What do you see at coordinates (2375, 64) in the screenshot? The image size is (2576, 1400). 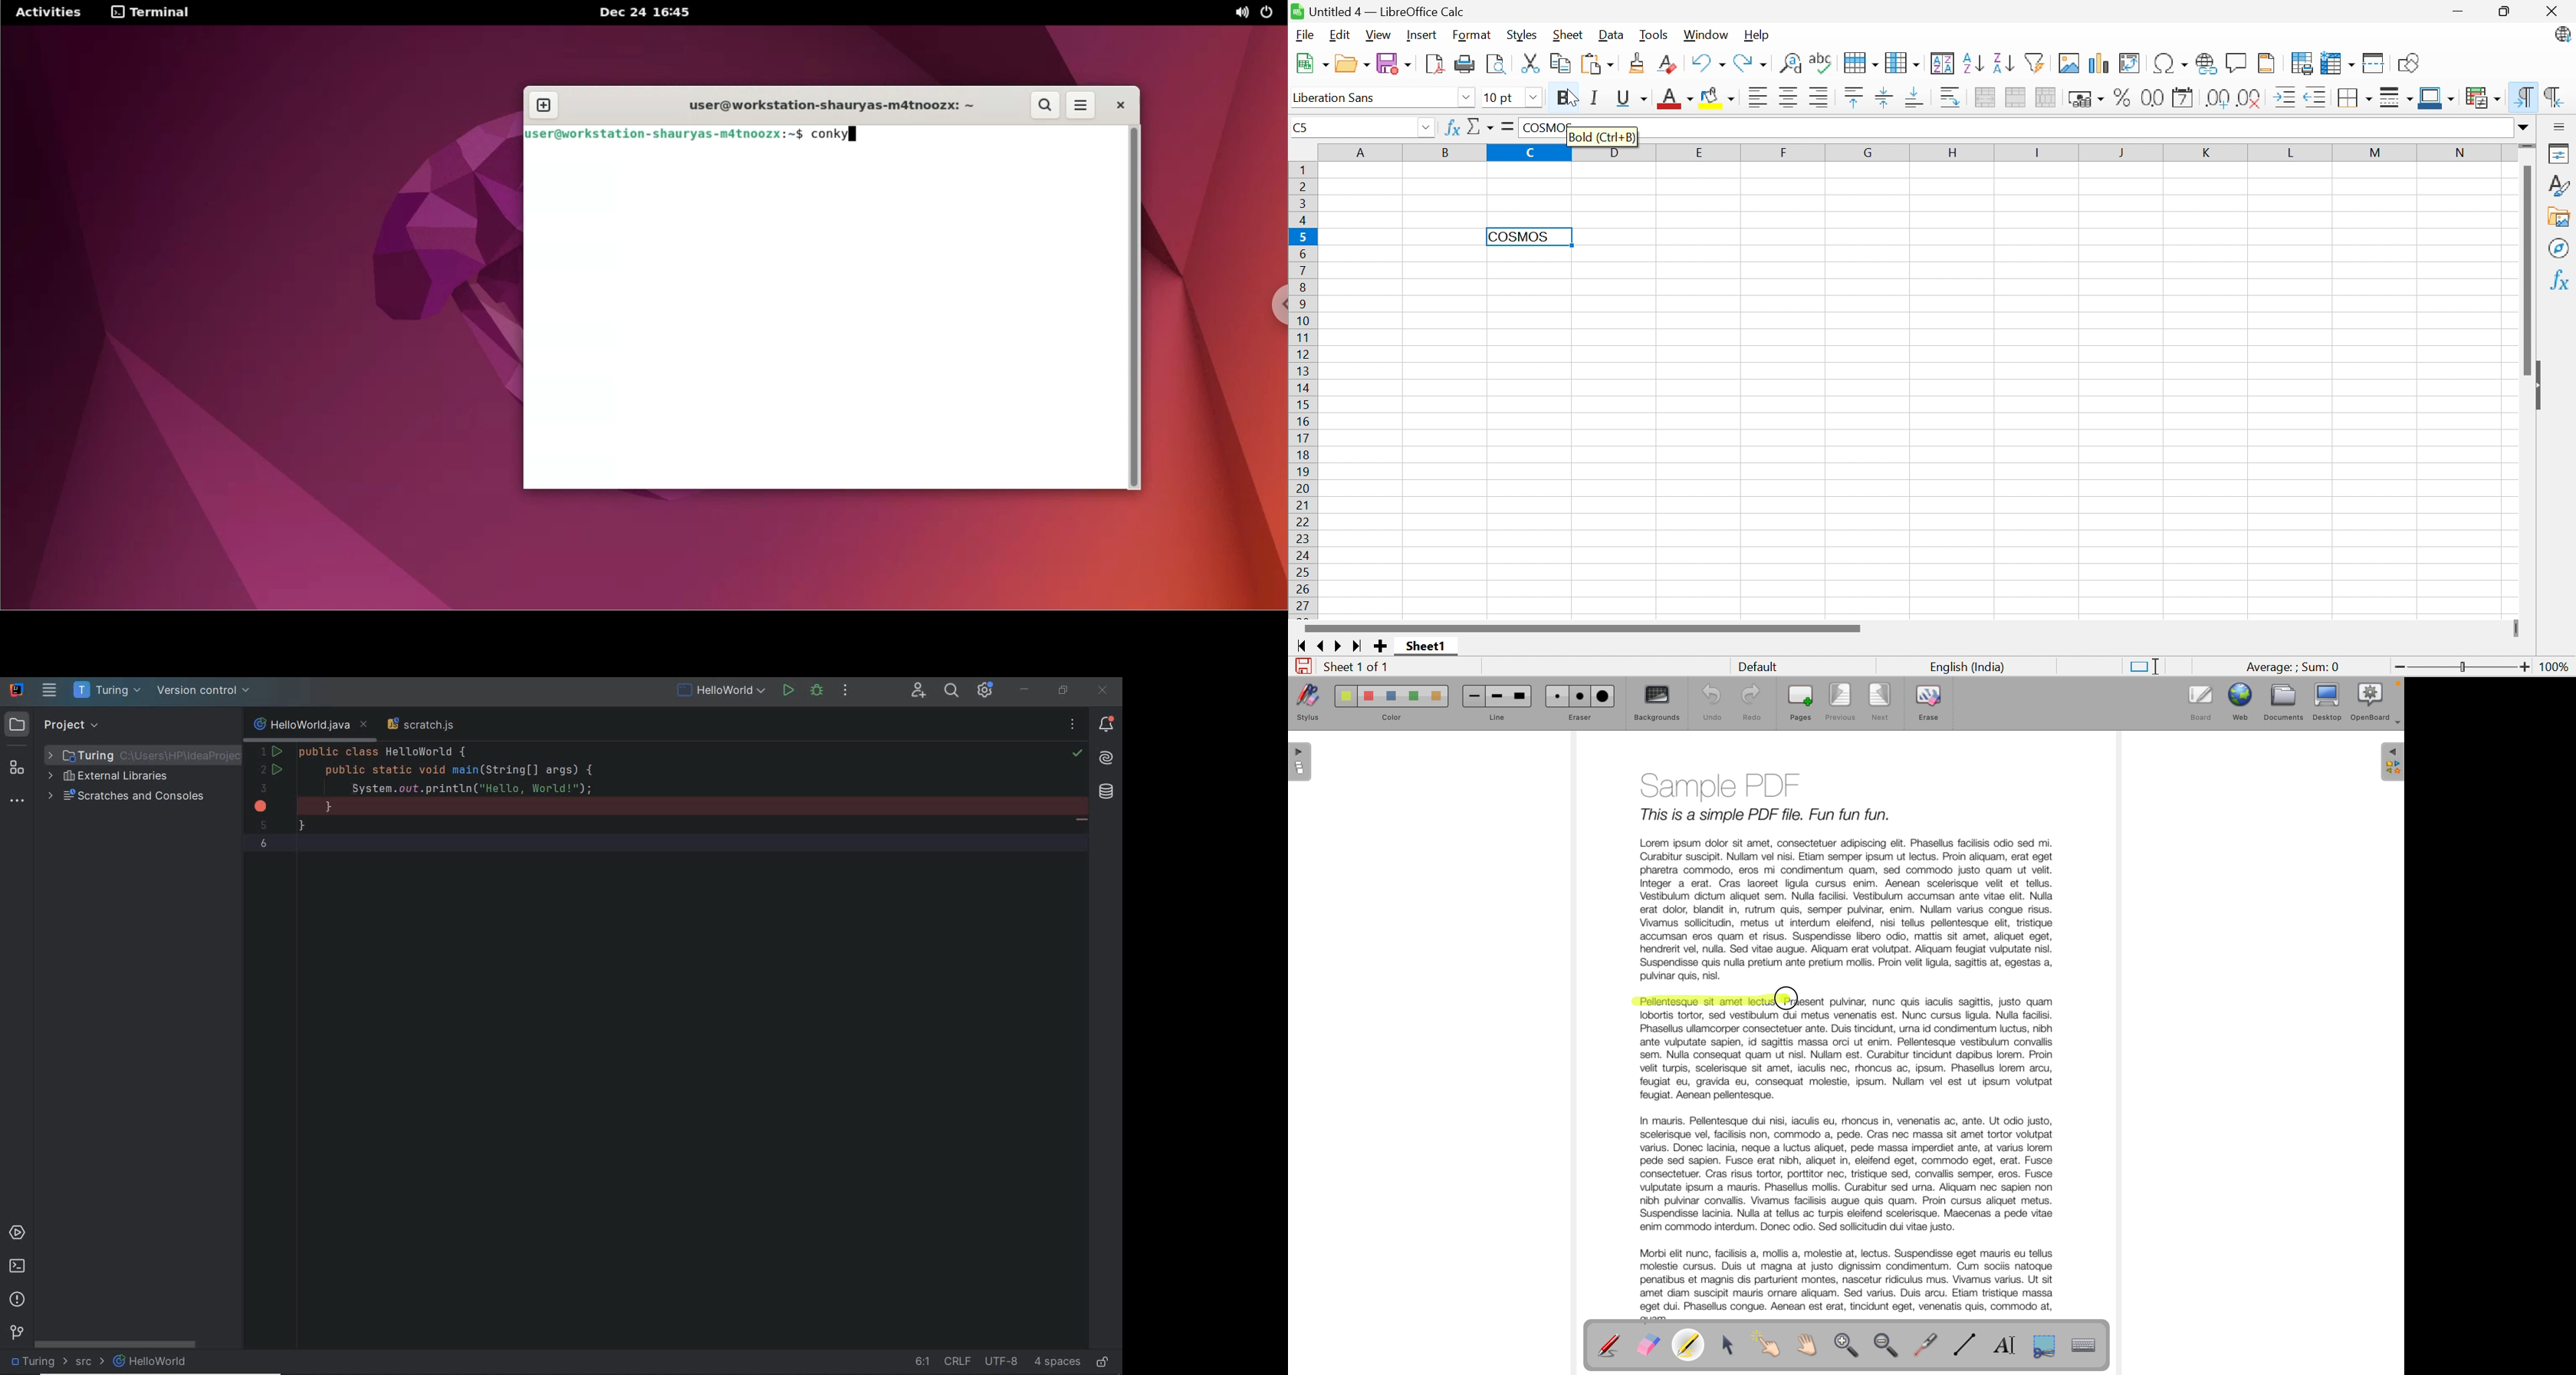 I see `Split Window` at bounding box center [2375, 64].